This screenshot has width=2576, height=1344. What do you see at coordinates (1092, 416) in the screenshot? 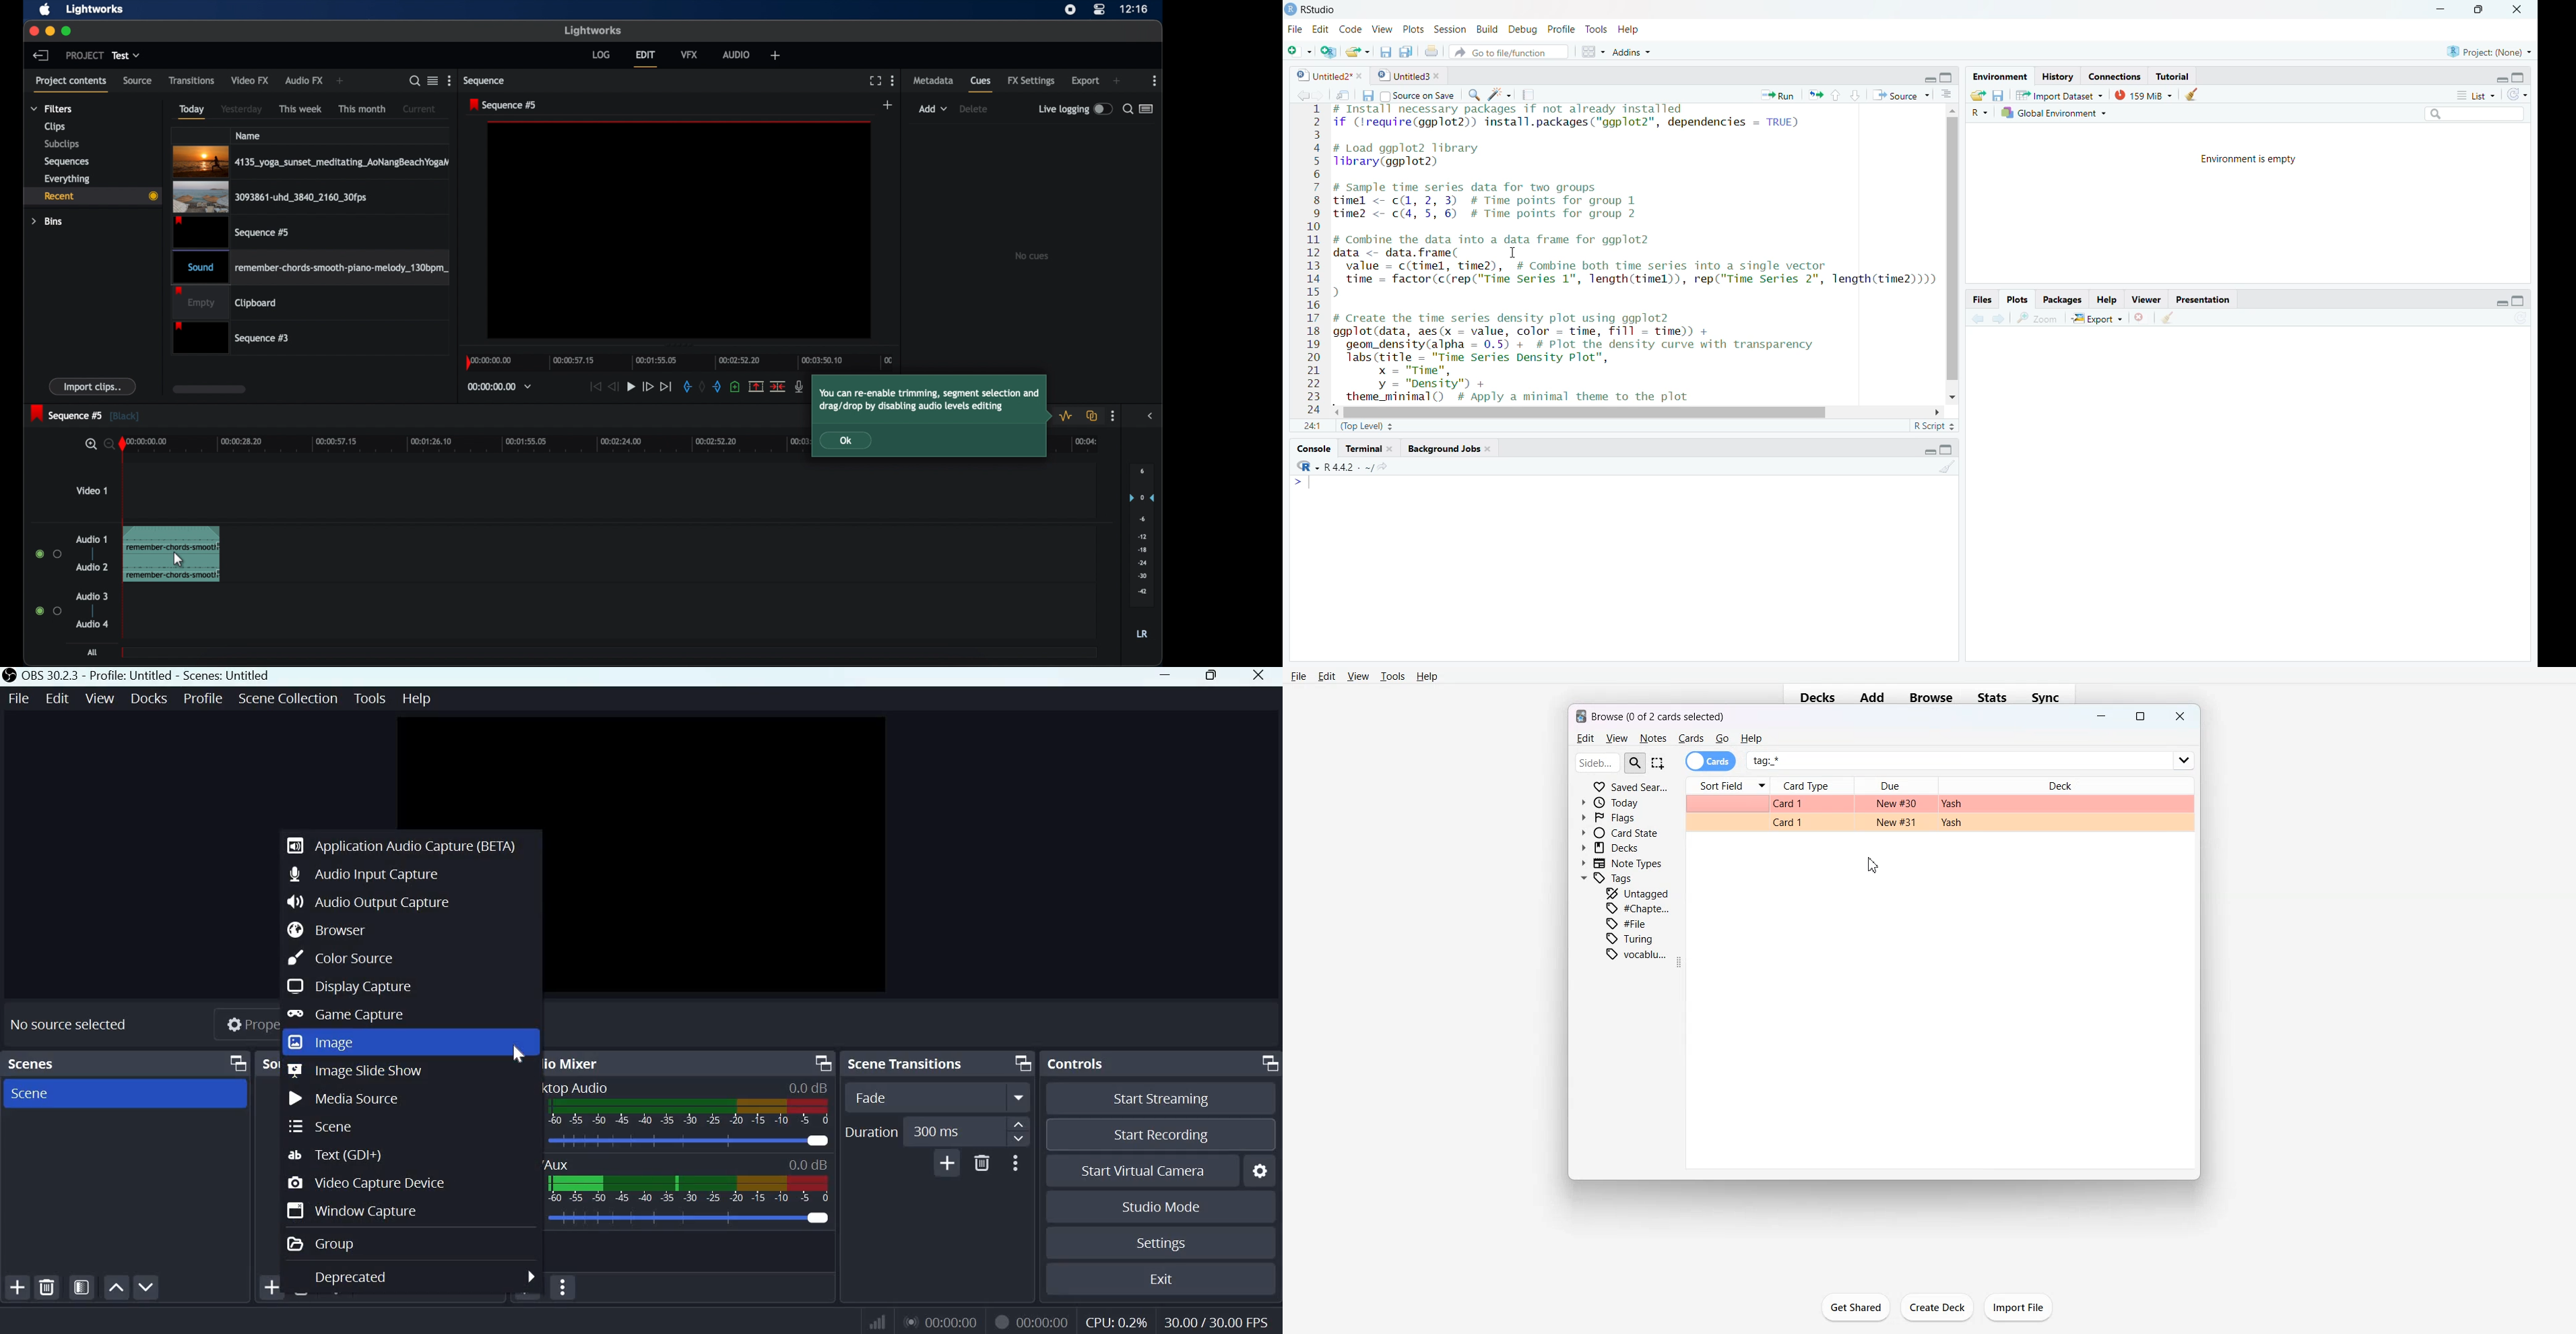
I see `toggle auto track sync` at bounding box center [1092, 416].